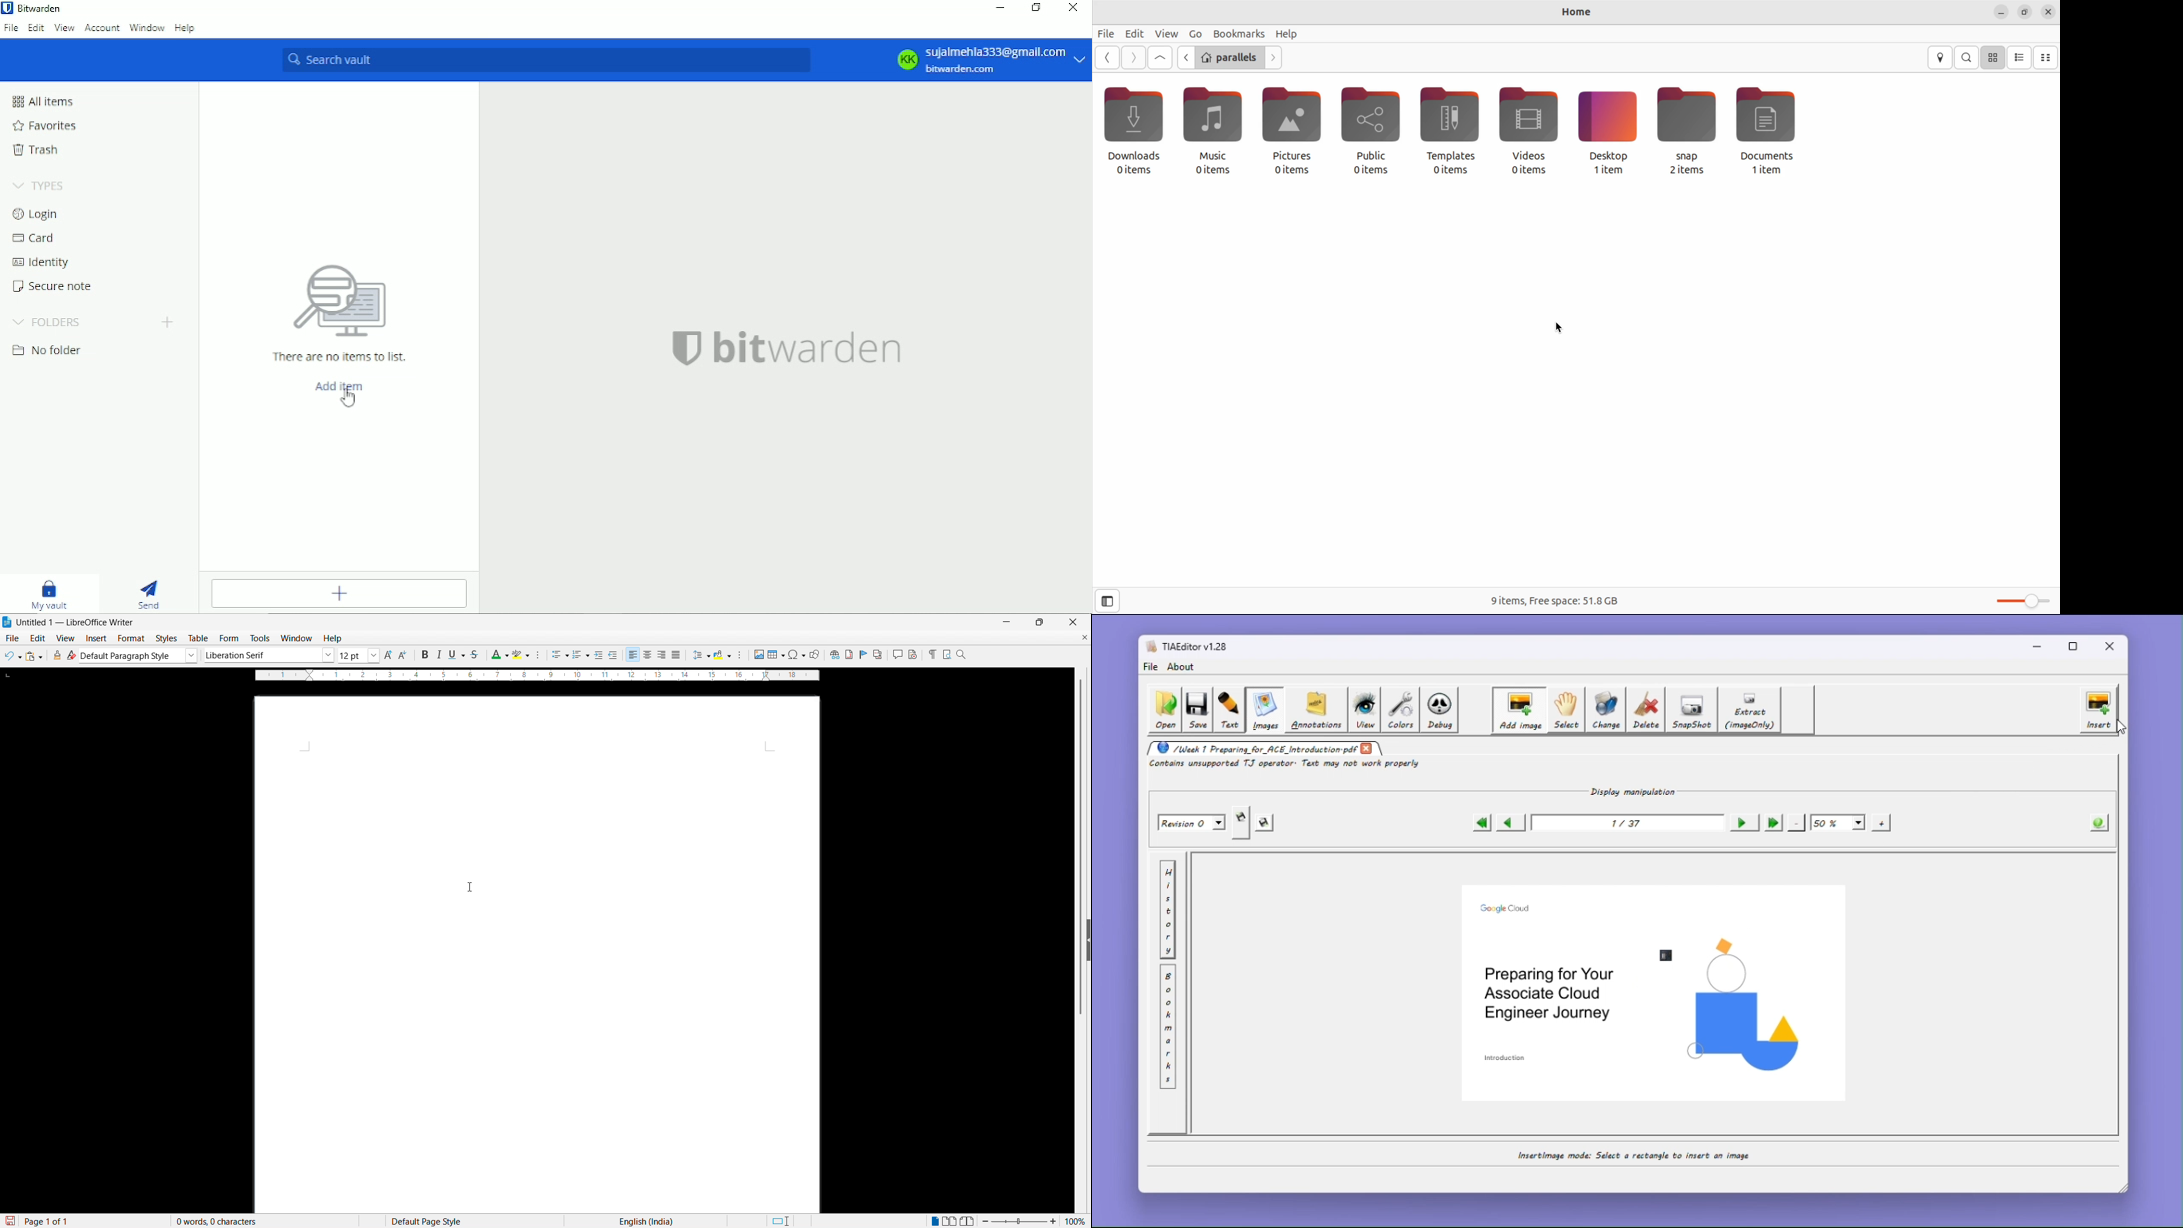 The image size is (2184, 1232). Describe the element at coordinates (878, 654) in the screenshot. I see `Insert cross reference ` at that location.